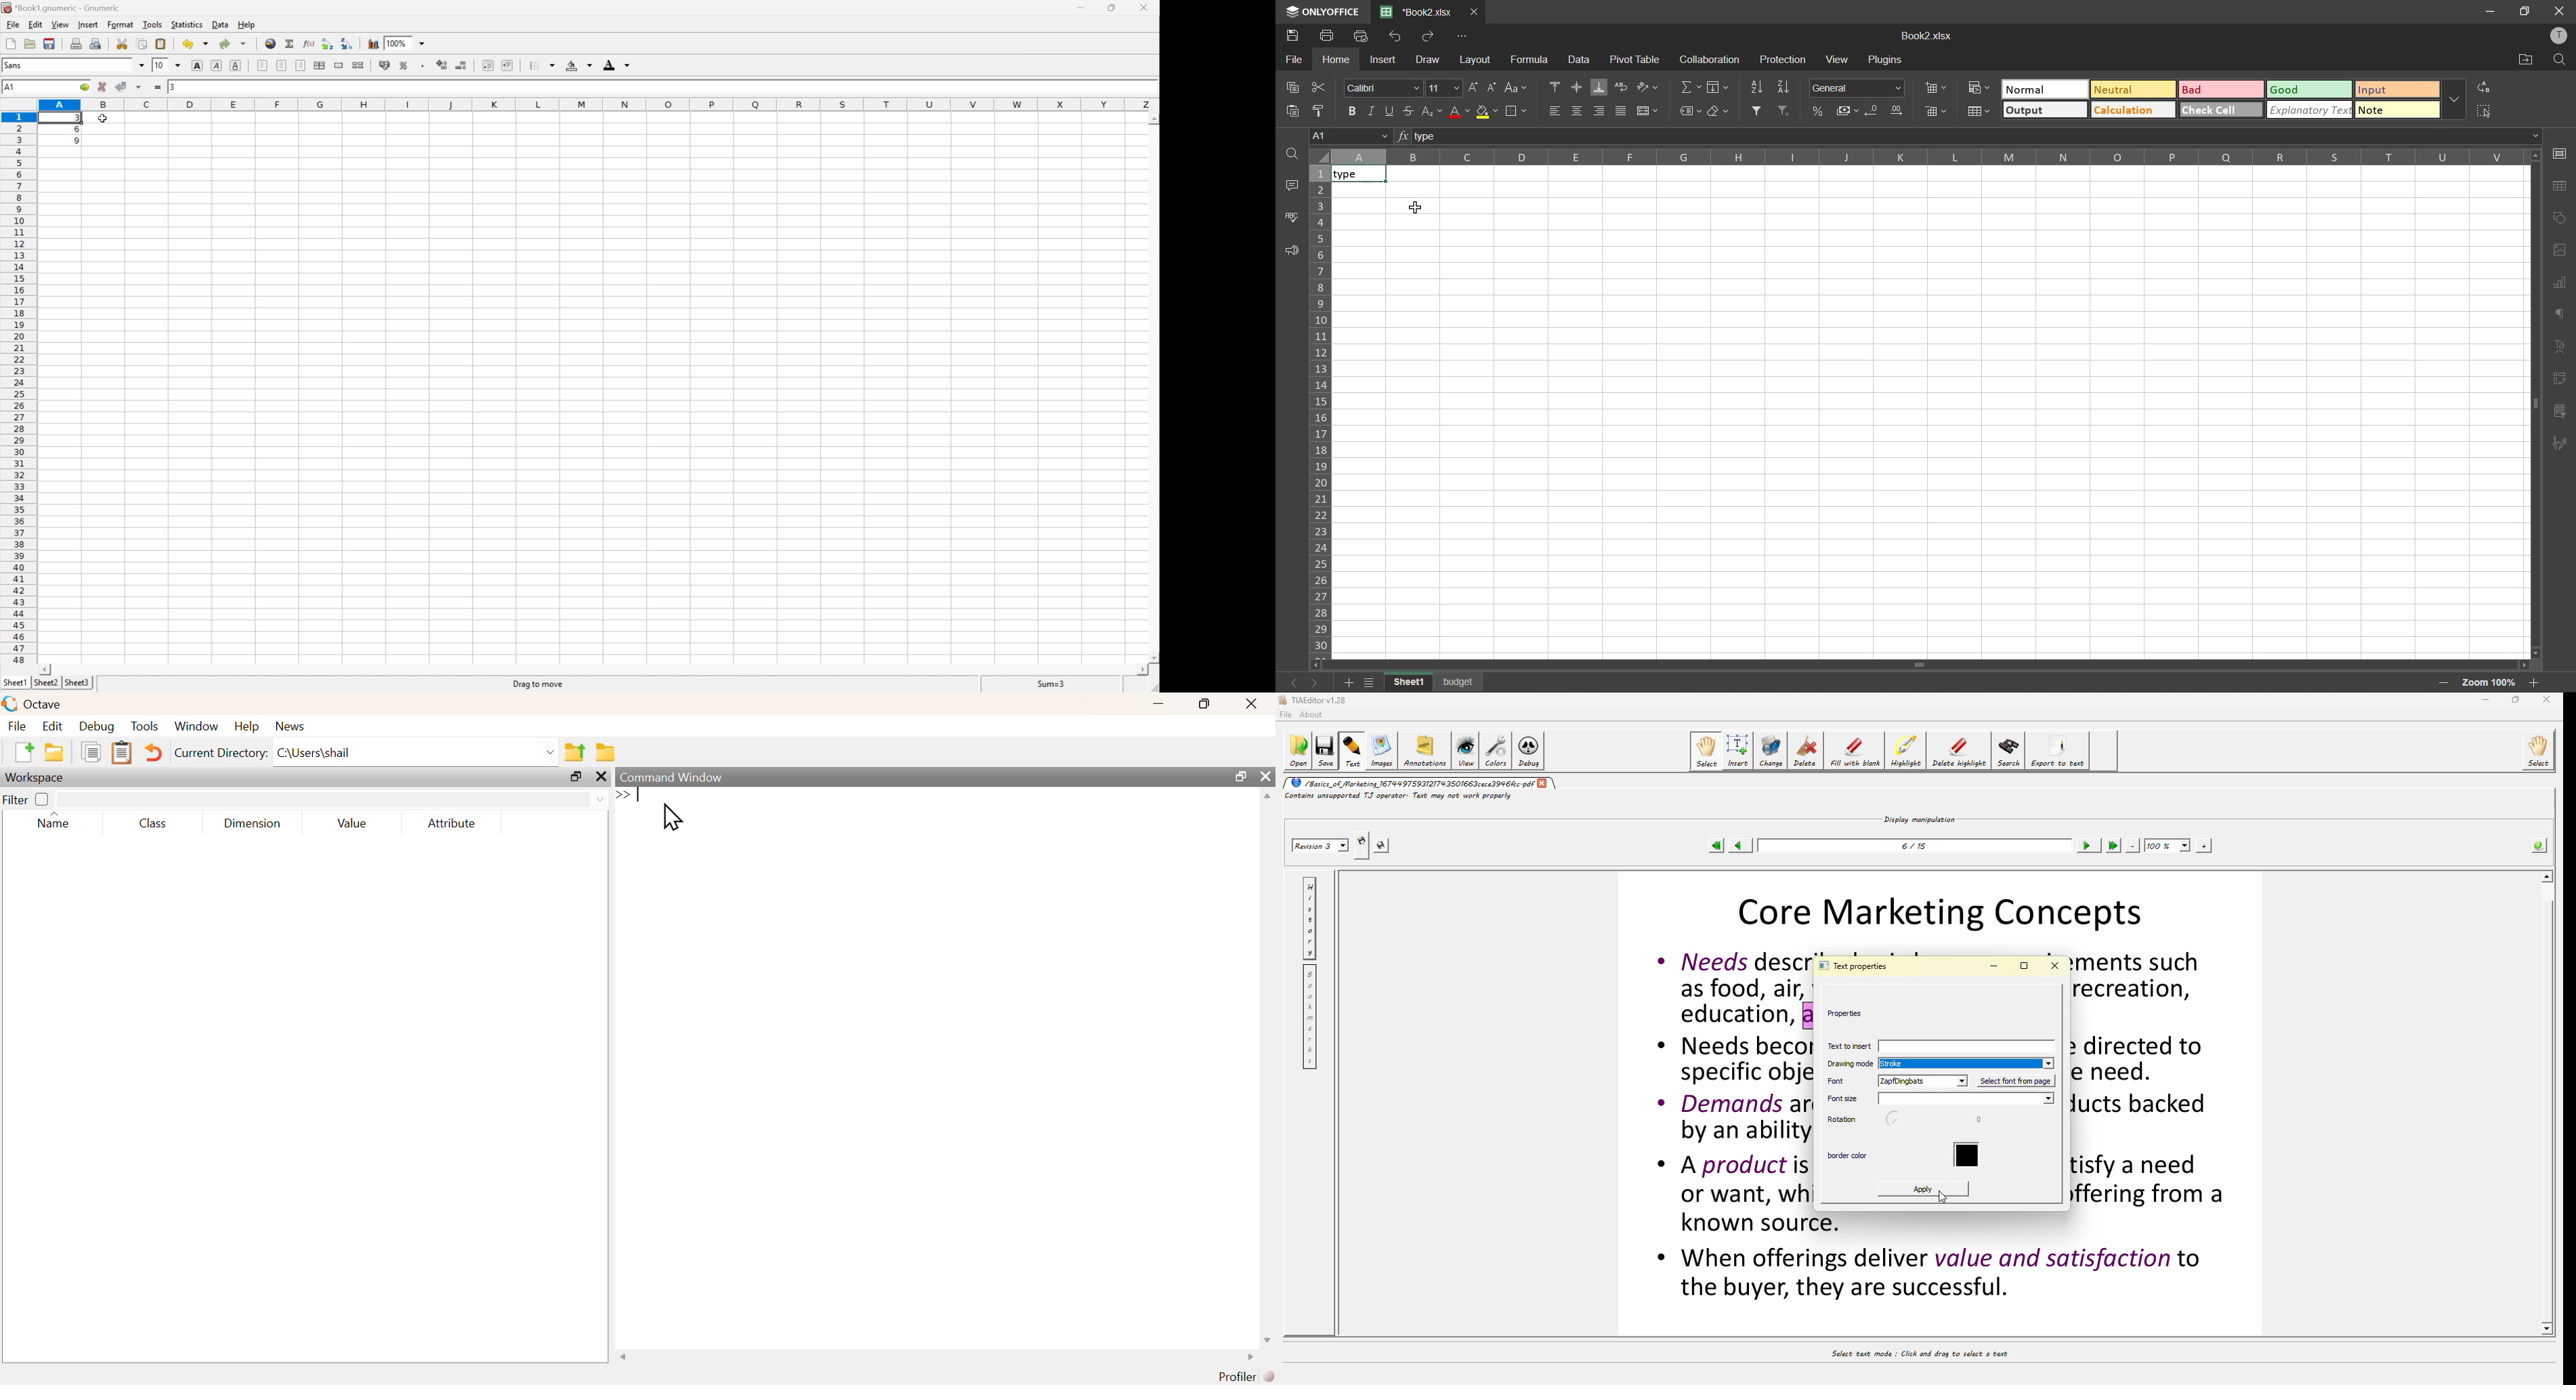 The width and height of the screenshot is (2576, 1400). What do you see at coordinates (2221, 89) in the screenshot?
I see `bad` at bounding box center [2221, 89].